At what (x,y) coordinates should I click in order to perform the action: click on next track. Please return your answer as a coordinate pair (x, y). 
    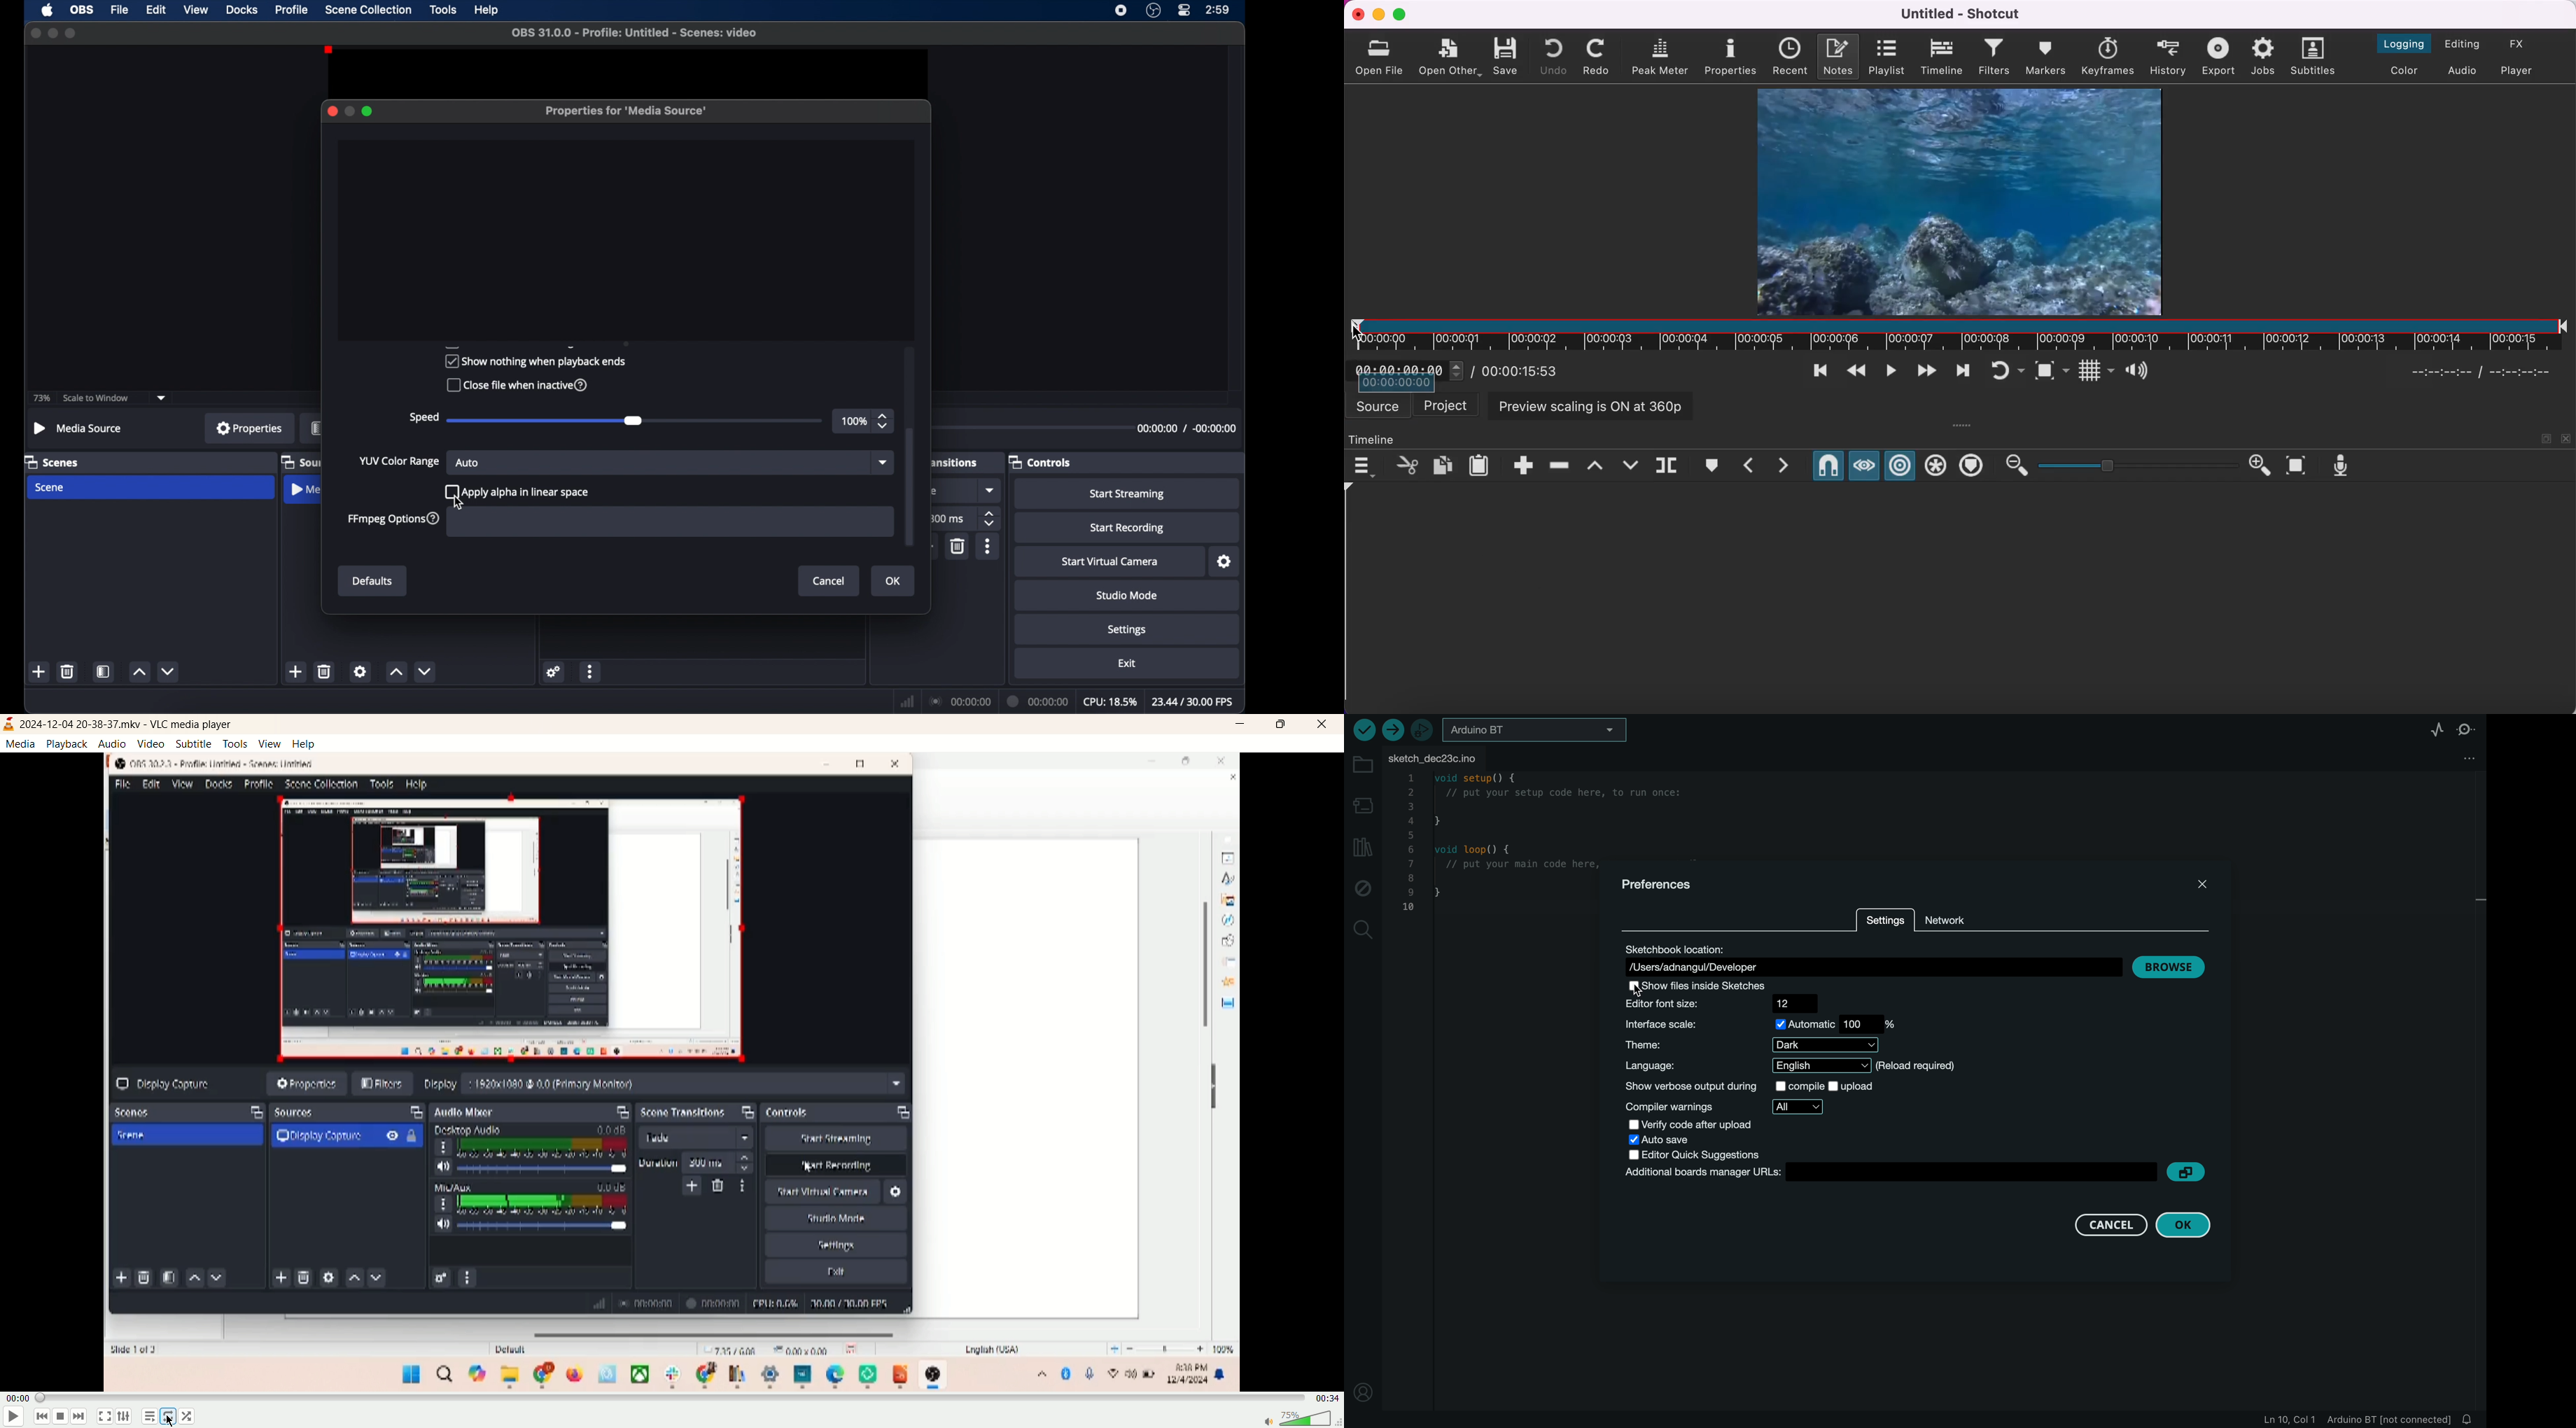
    Looking at the image, I should click on (78, 1417).